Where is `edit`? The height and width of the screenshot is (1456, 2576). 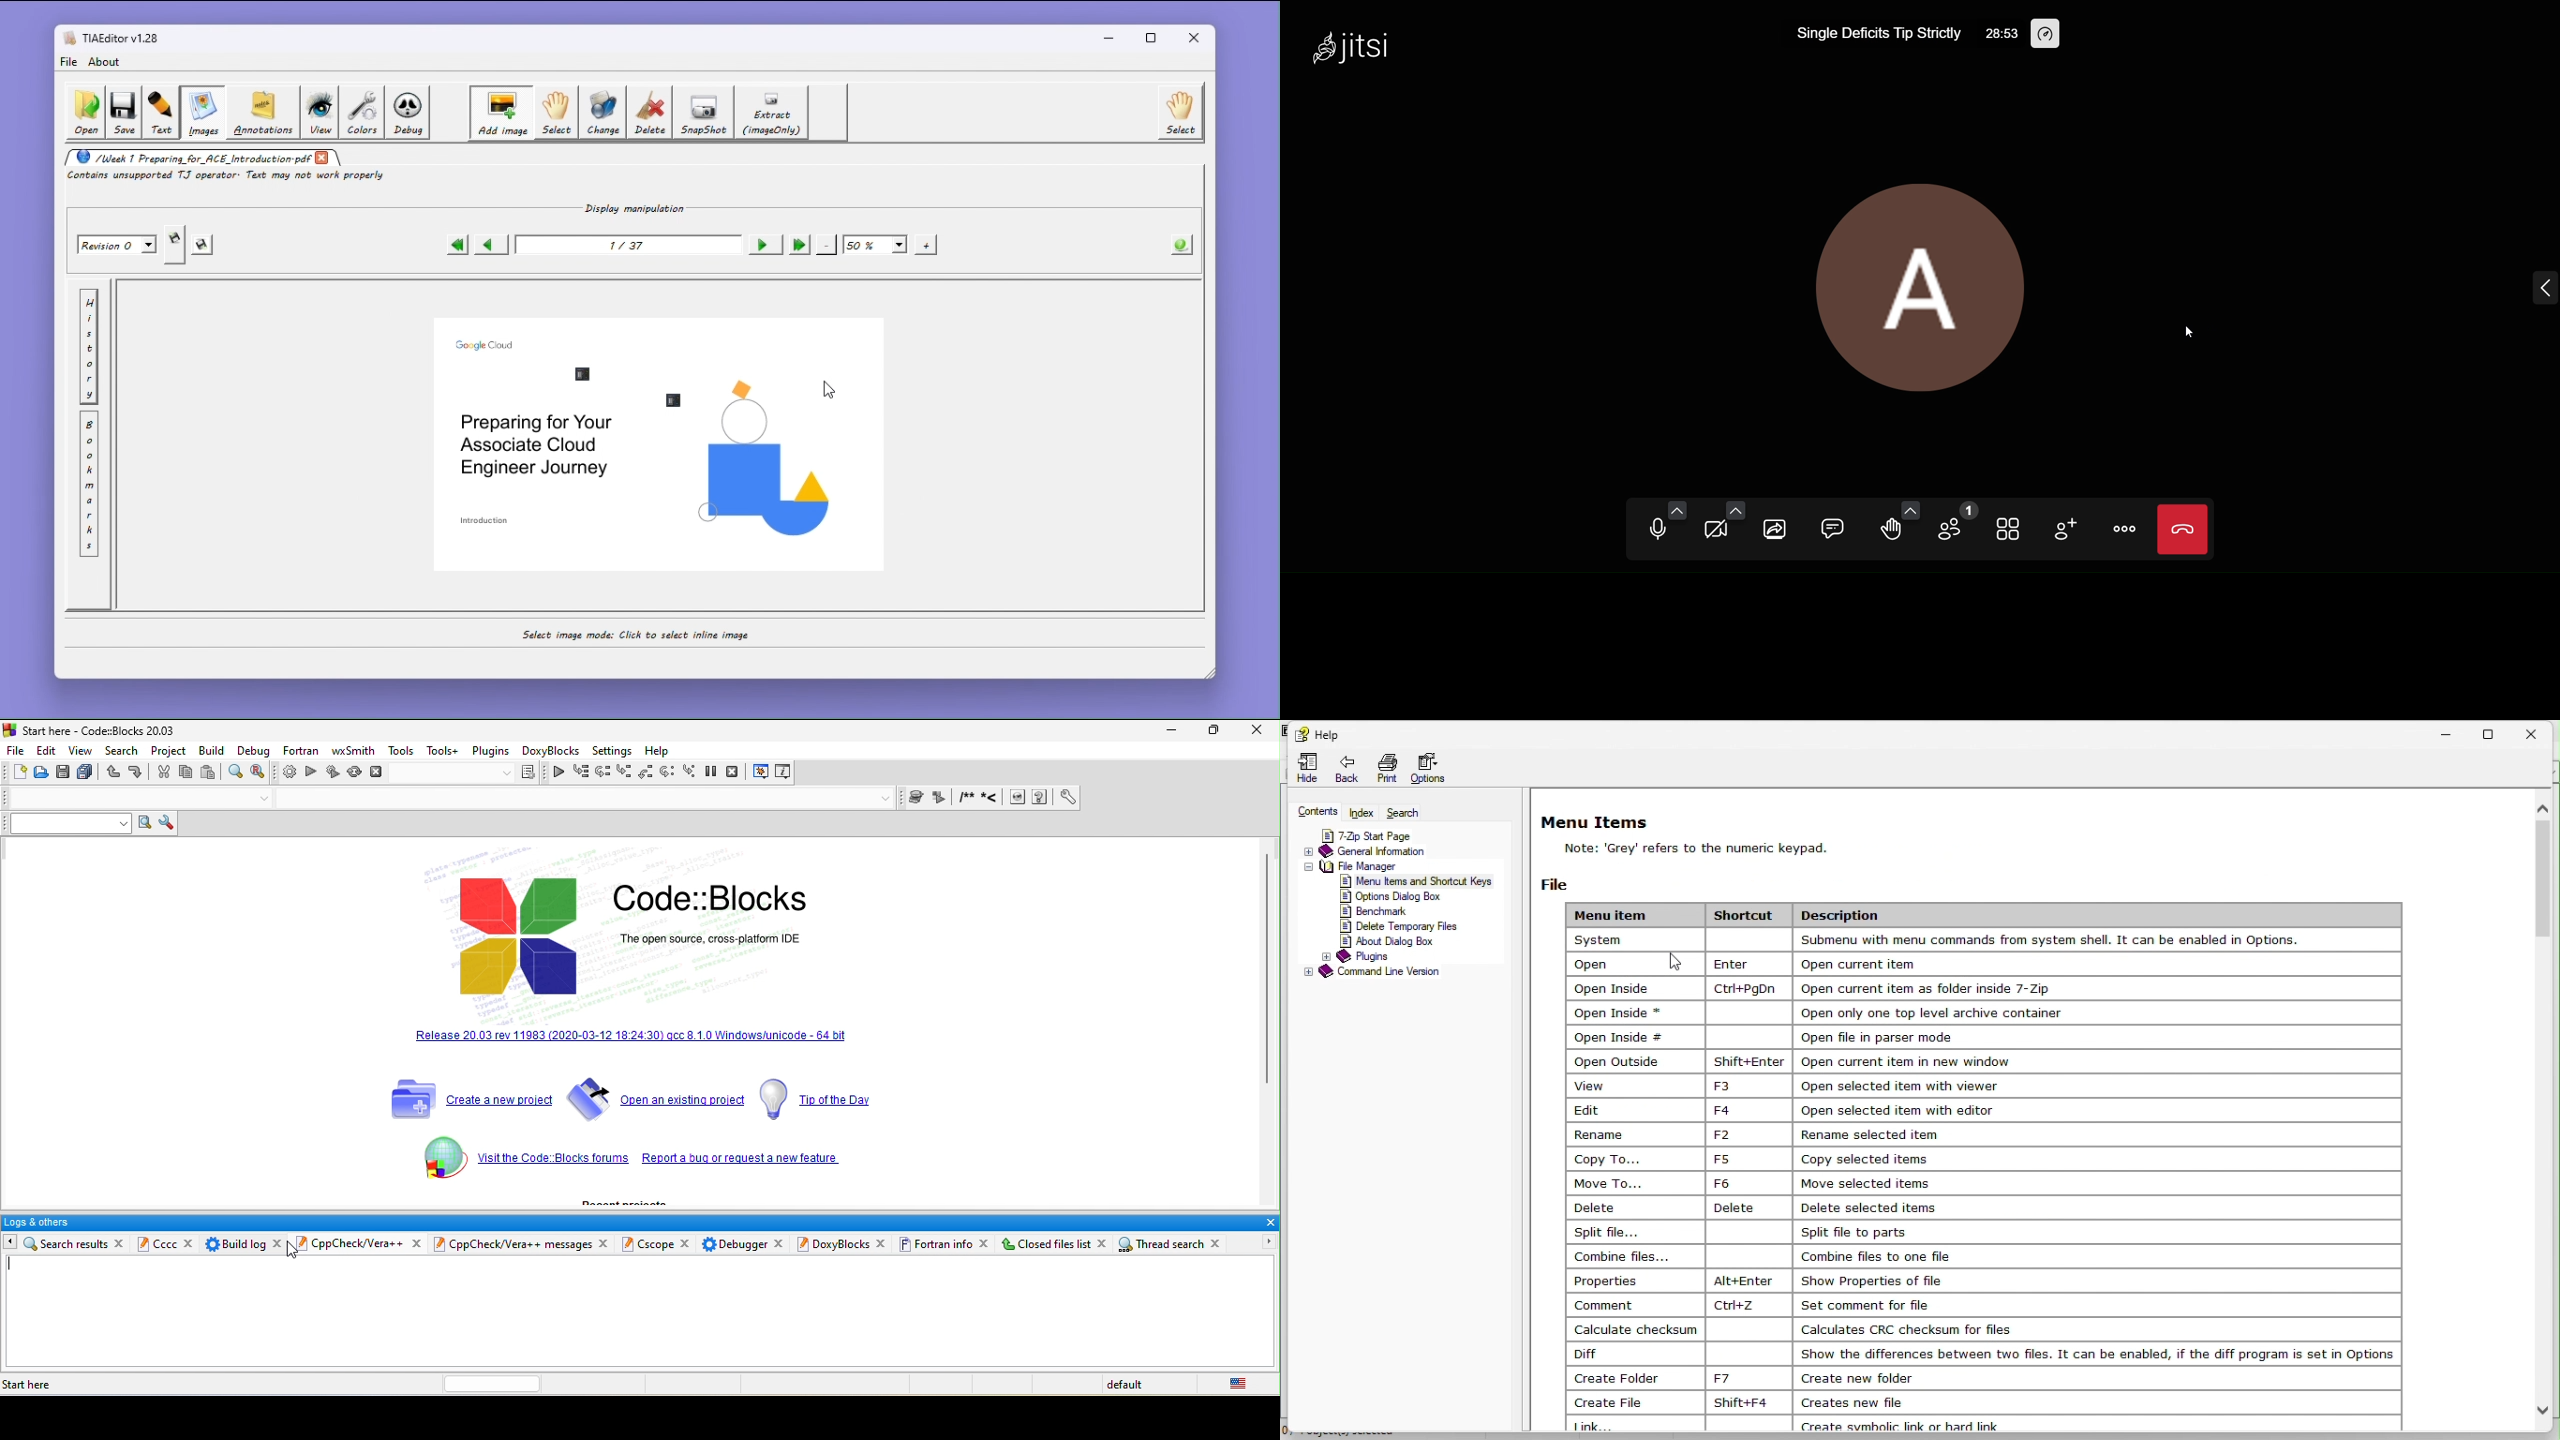
edit is located at coordinates (47, 750).